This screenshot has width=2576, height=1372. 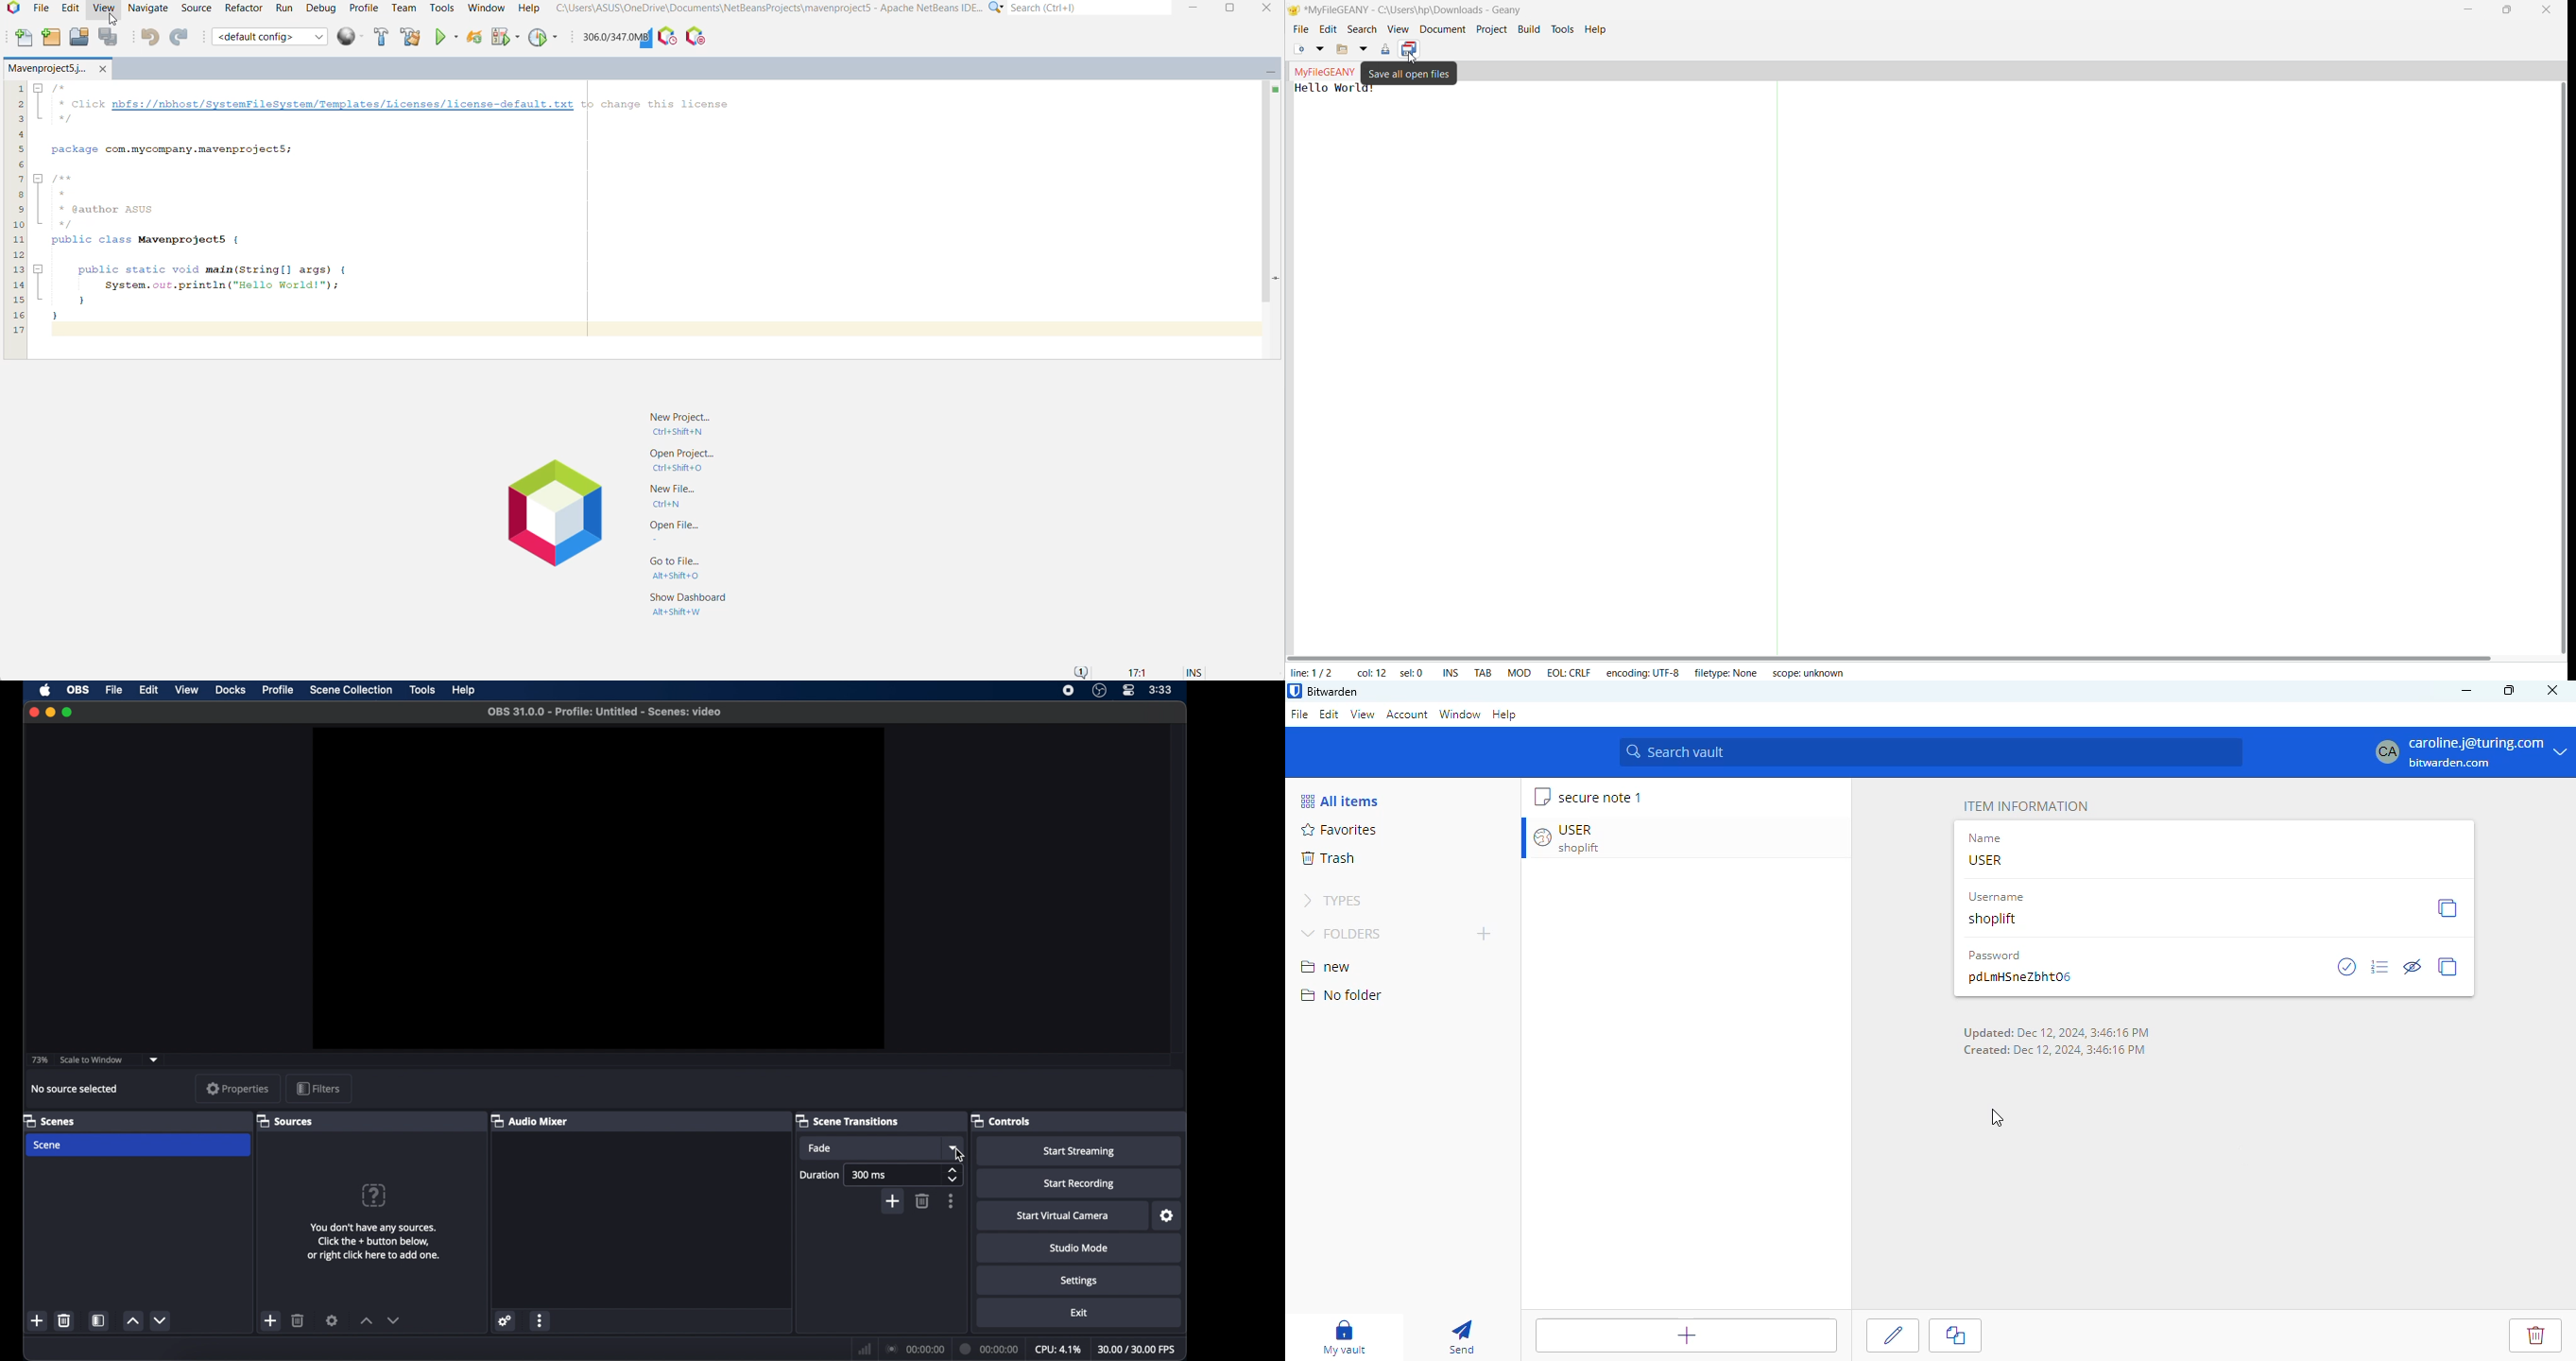 What do you see at coordinates (132, 1321) in the screenshot?
I see `up` at bounding box center [132, 1321].